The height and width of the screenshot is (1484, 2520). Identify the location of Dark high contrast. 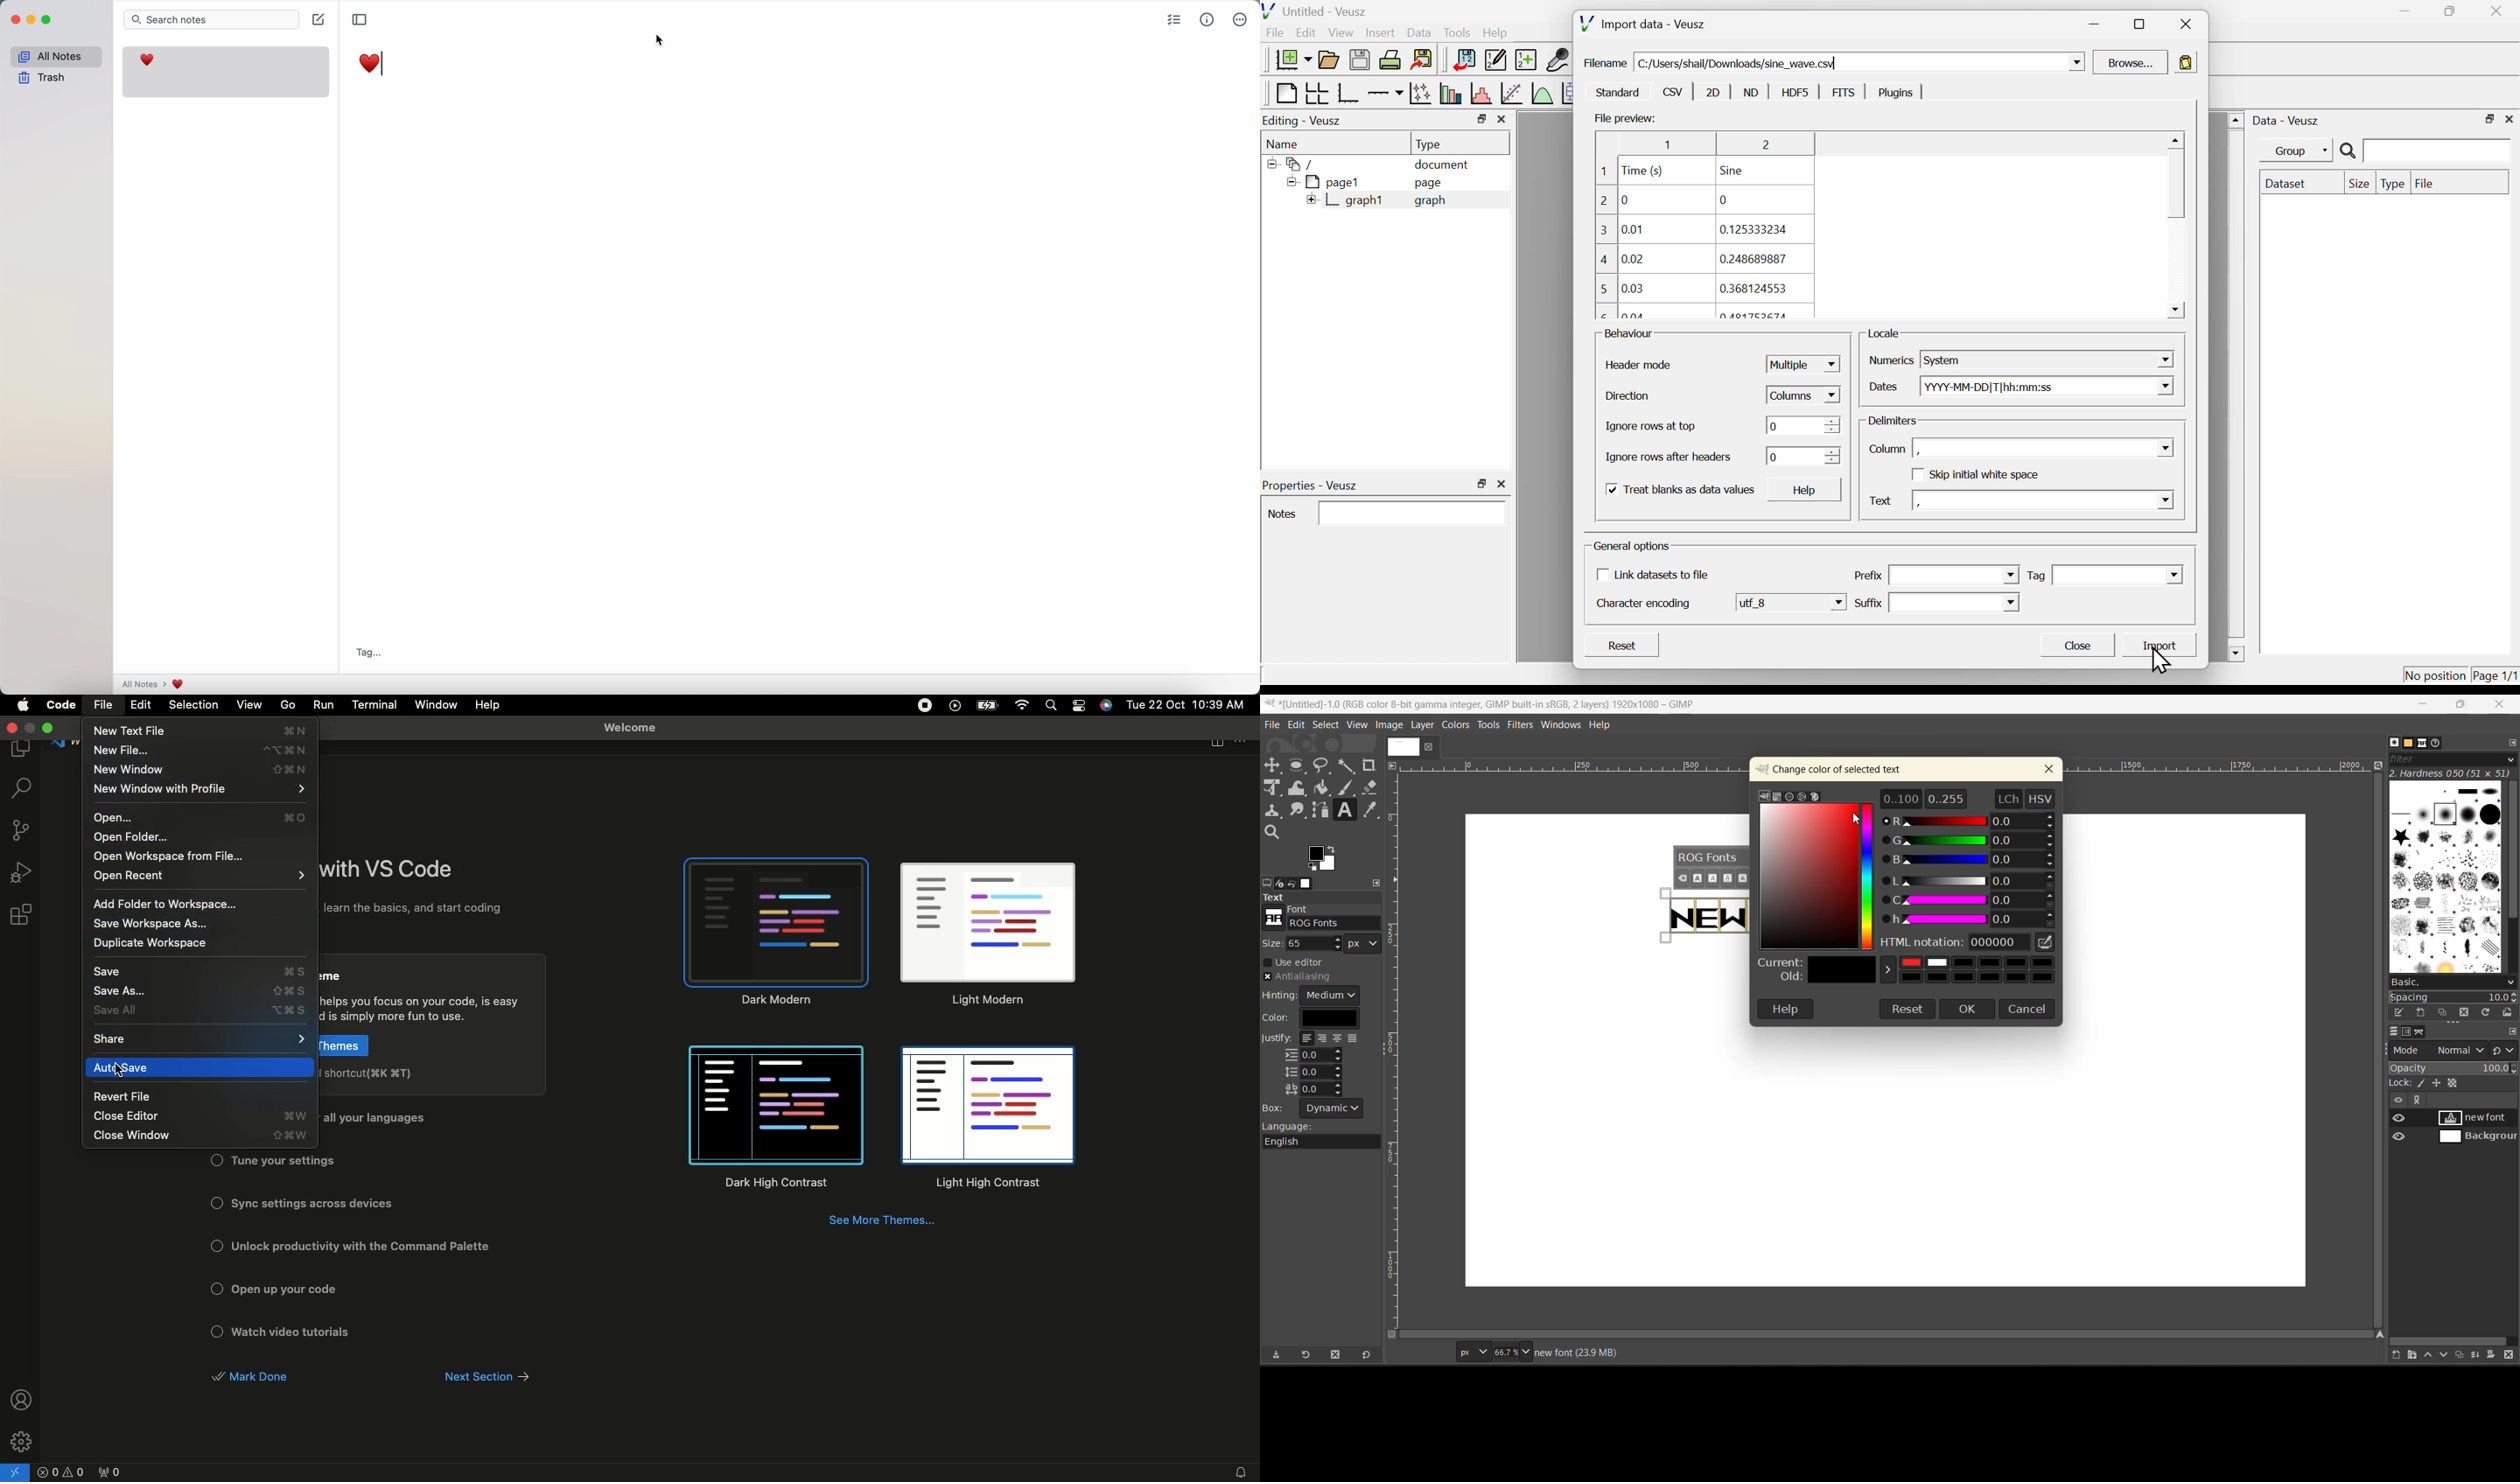
(777, 1119).